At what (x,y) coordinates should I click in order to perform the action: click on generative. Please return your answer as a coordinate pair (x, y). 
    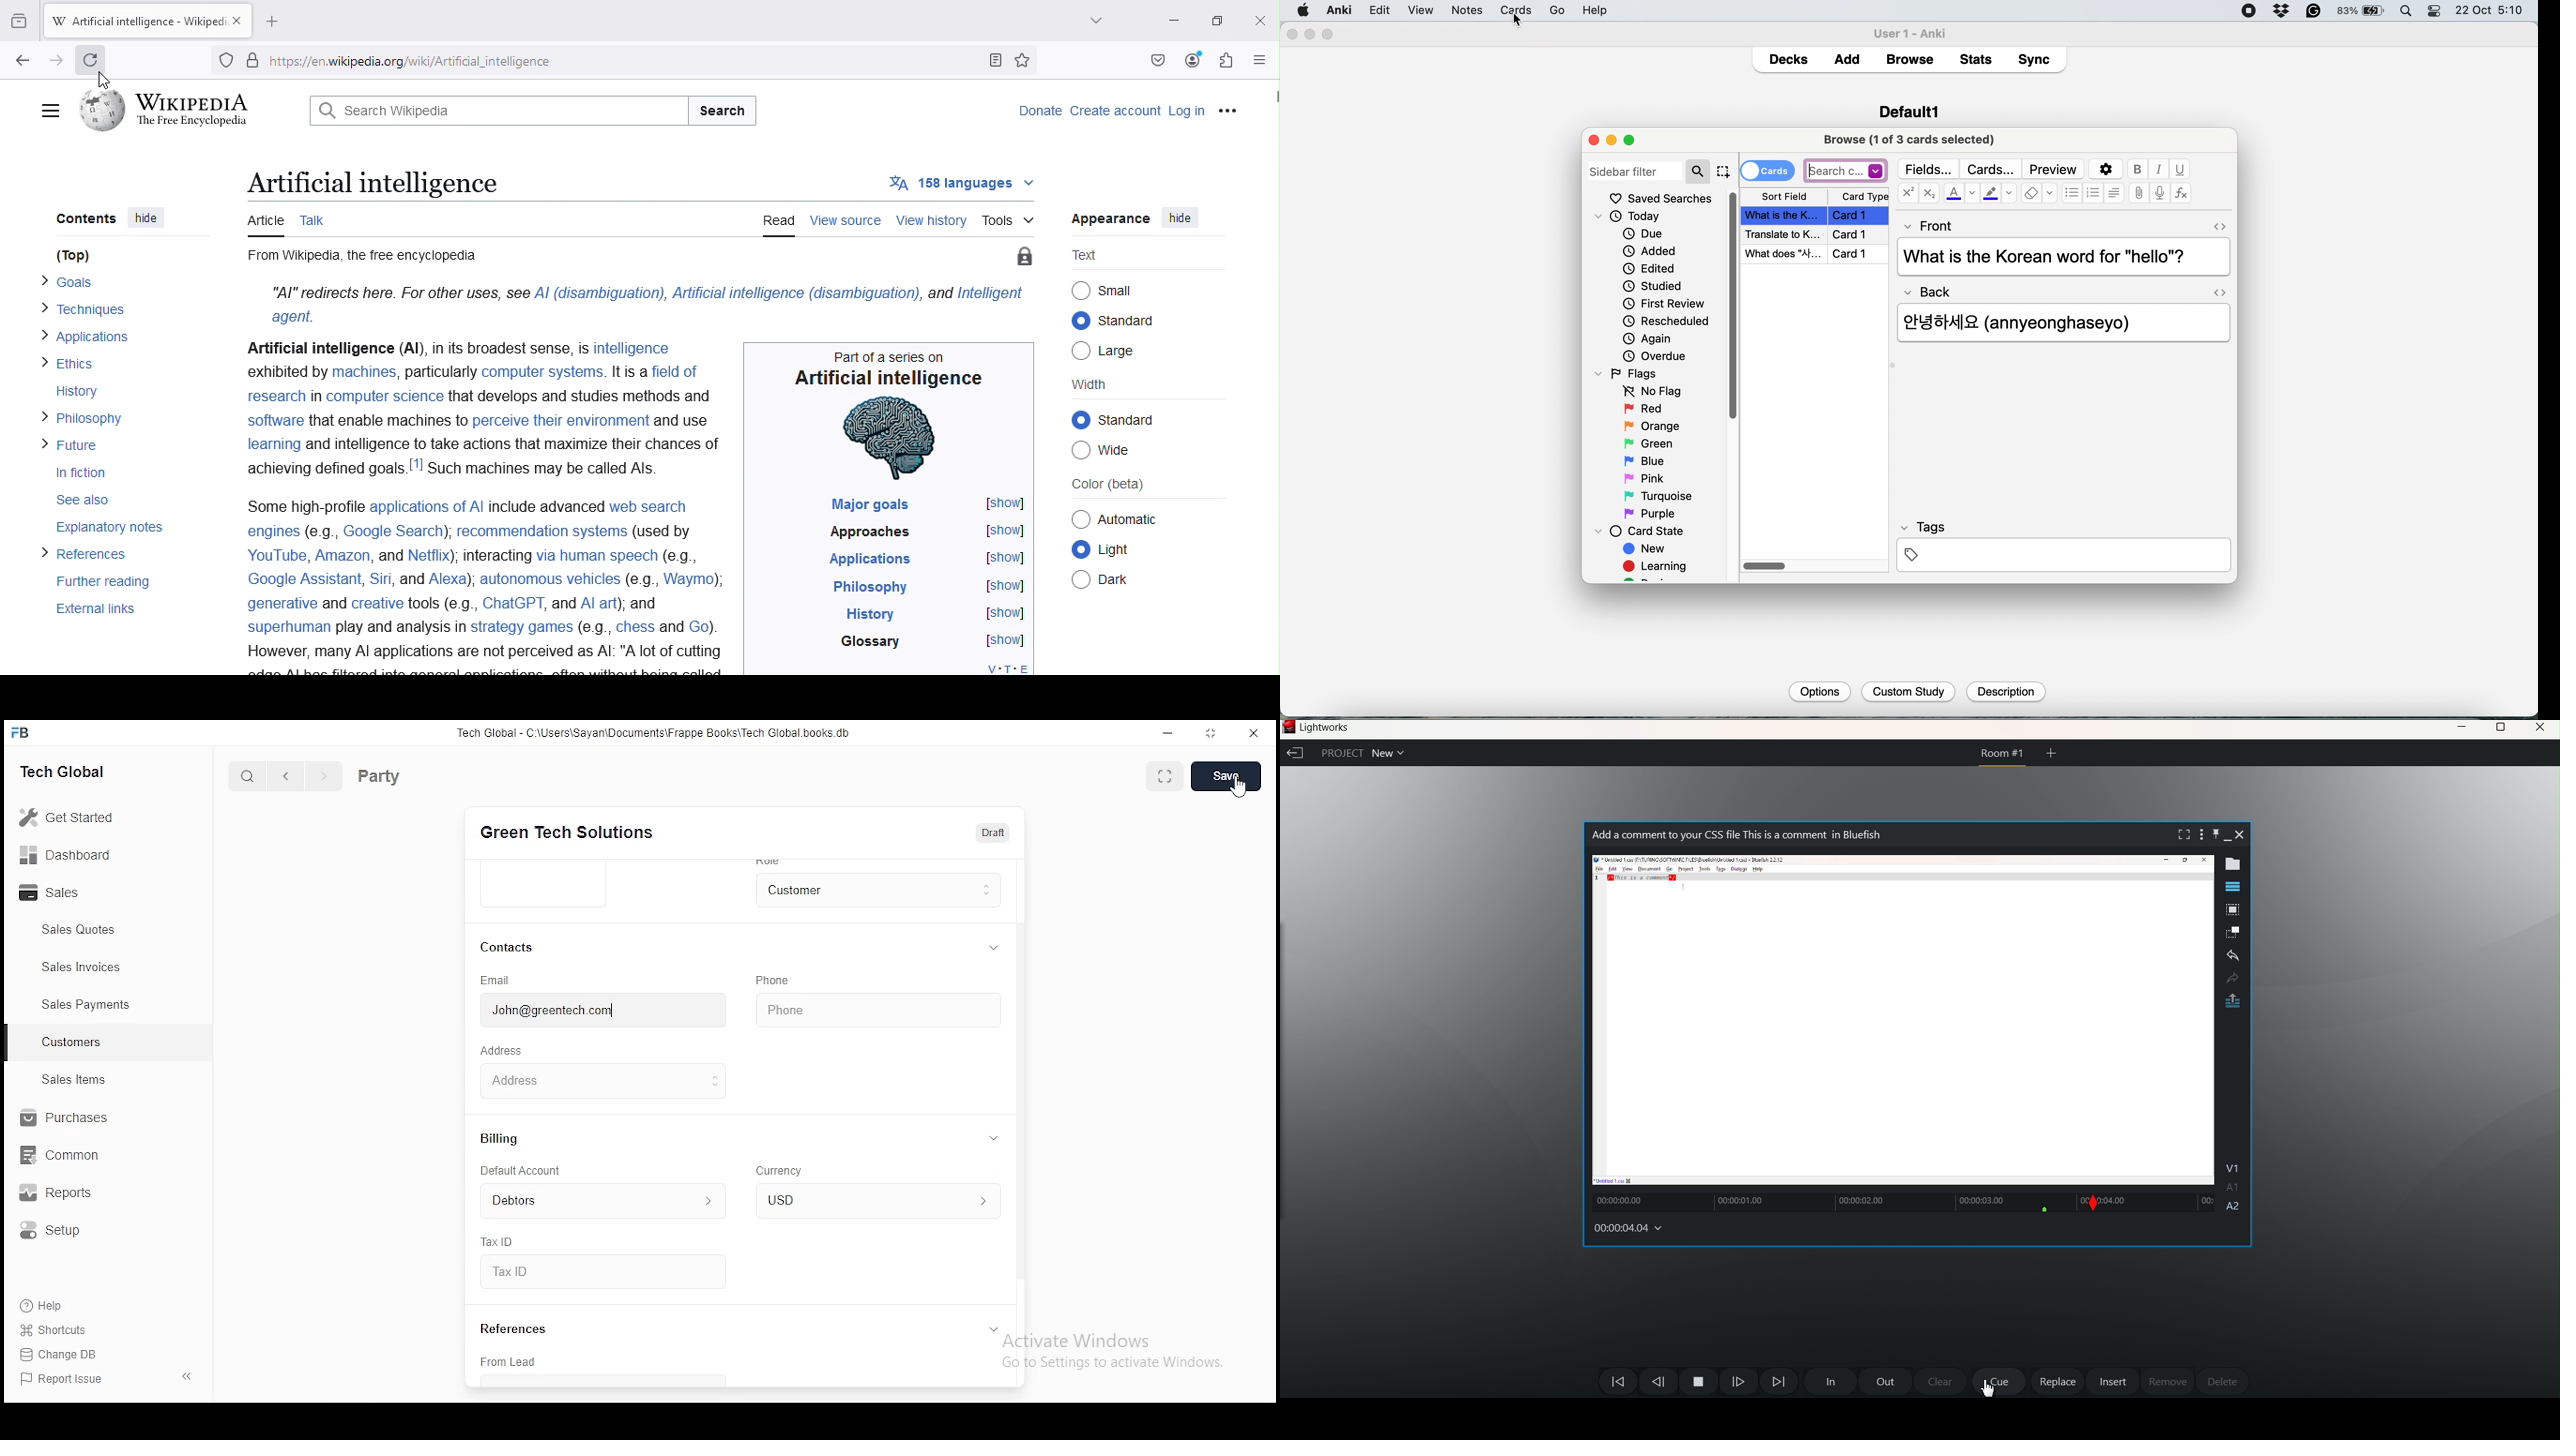
    Looking at the image, I should click on (278, 607).